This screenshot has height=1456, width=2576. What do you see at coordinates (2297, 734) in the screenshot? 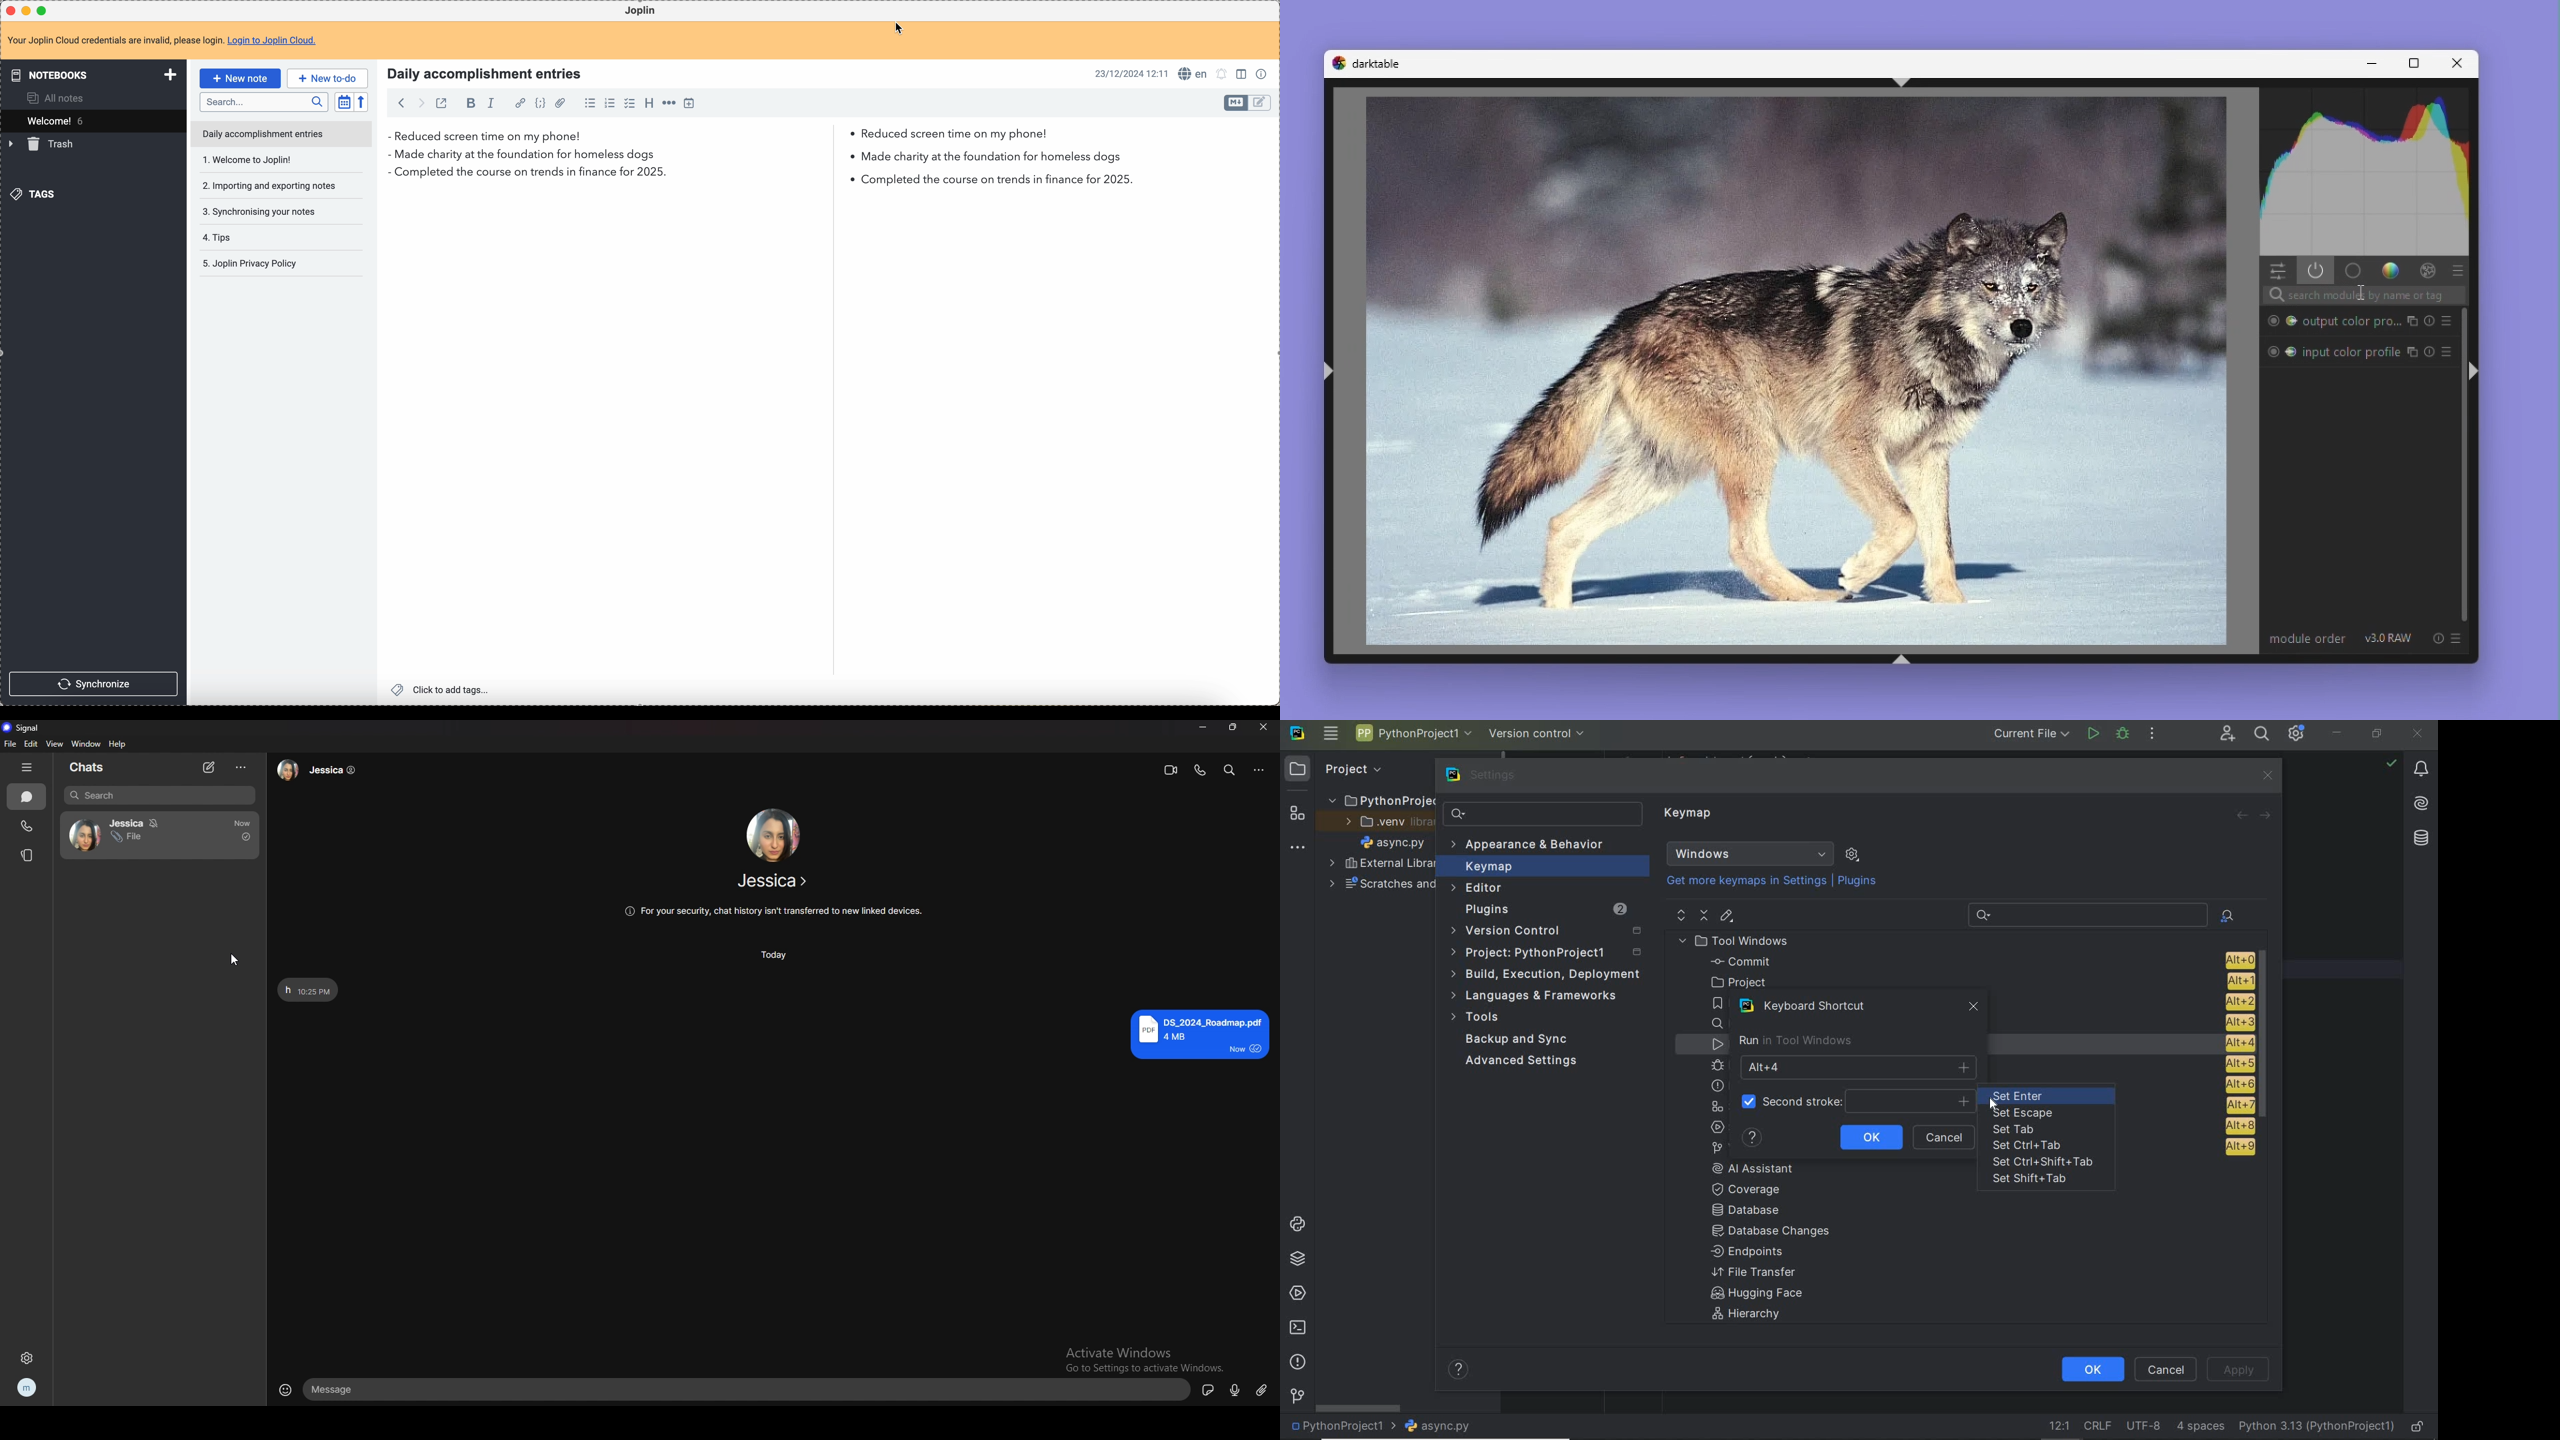
I see `IDE and Project Settings` at bounding box center [2297, 734].